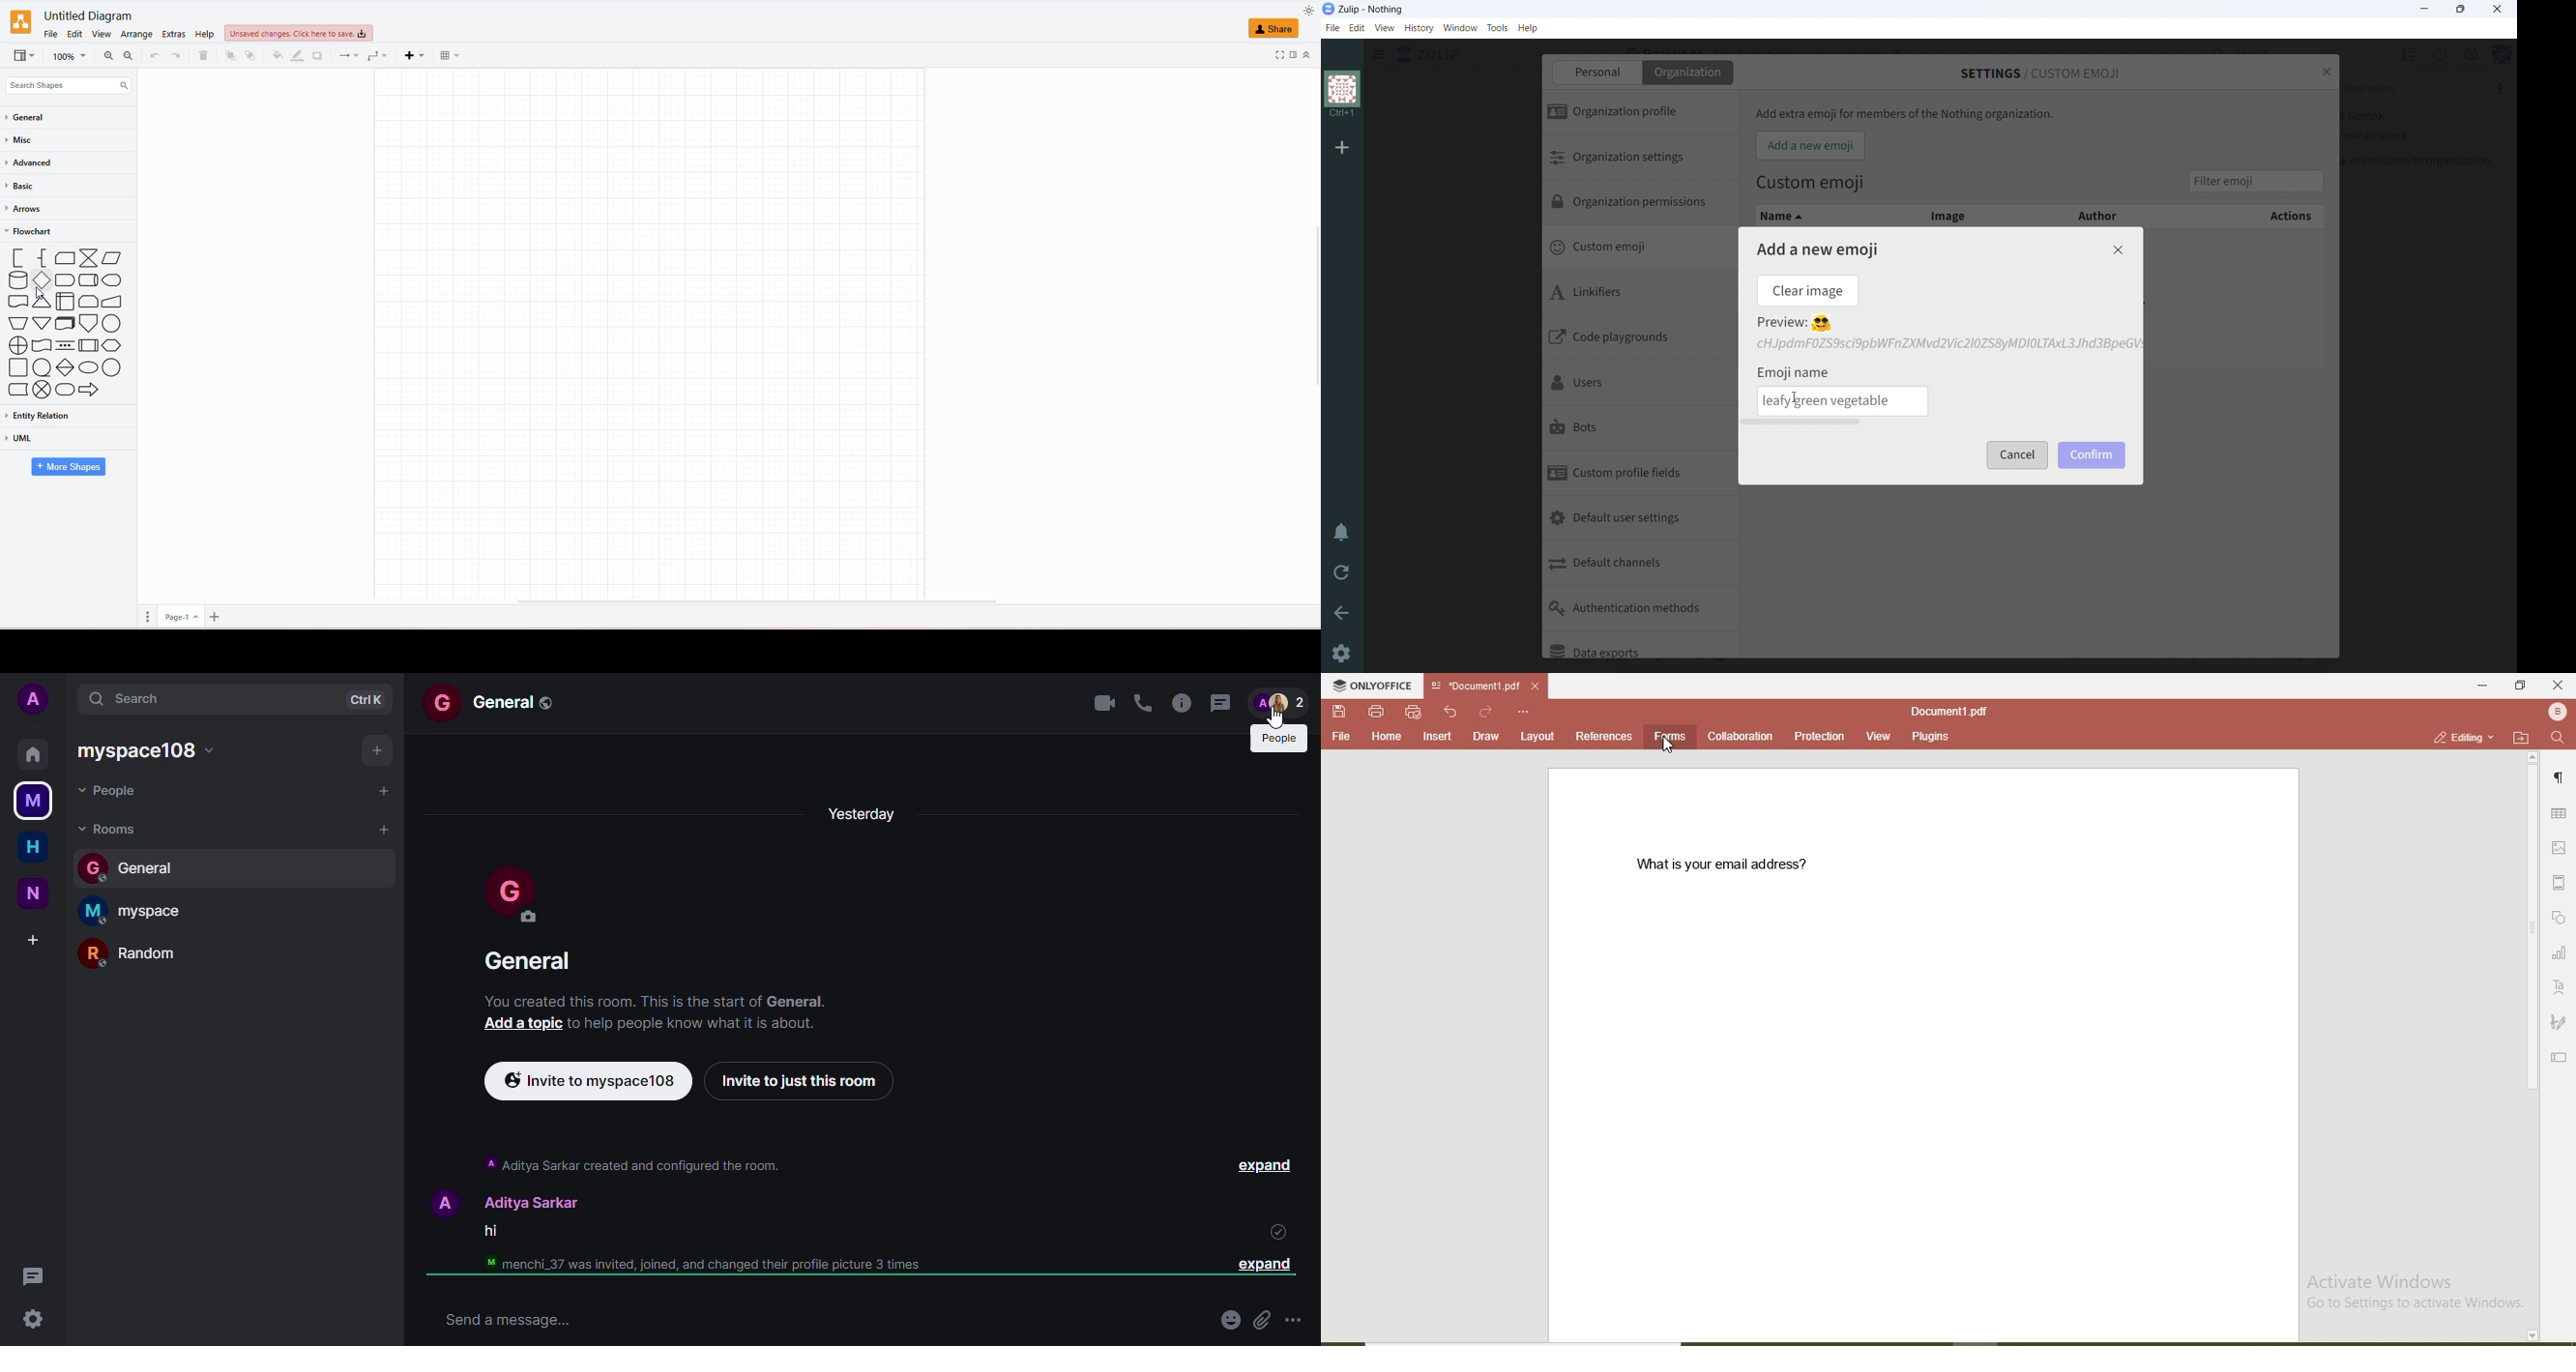  I want to click on invite via link, so click(587, 1082).